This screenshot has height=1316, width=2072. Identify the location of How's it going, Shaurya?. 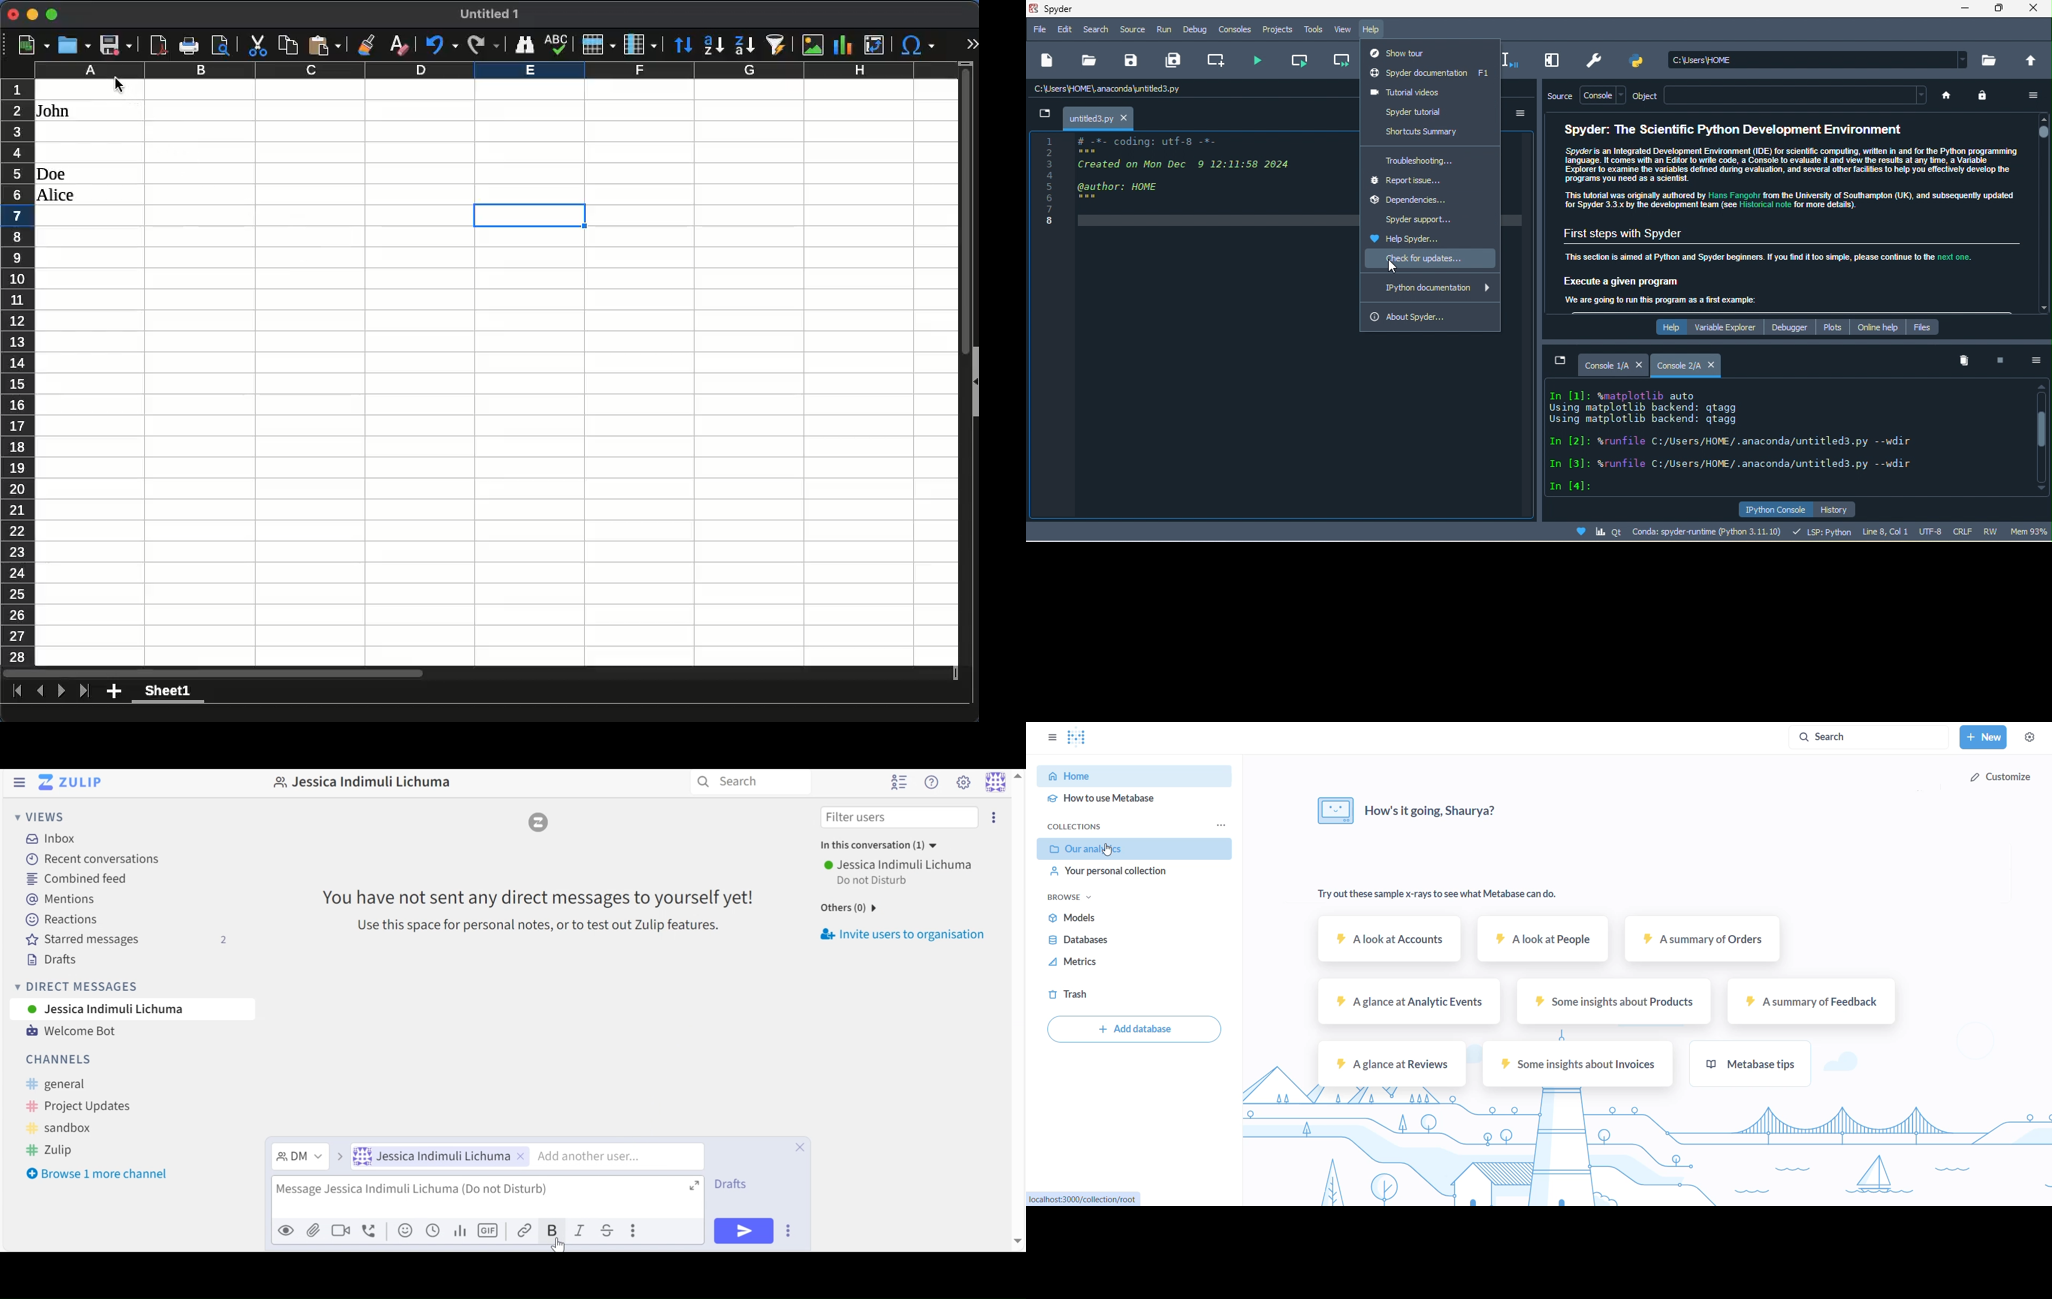
(1416, 813).